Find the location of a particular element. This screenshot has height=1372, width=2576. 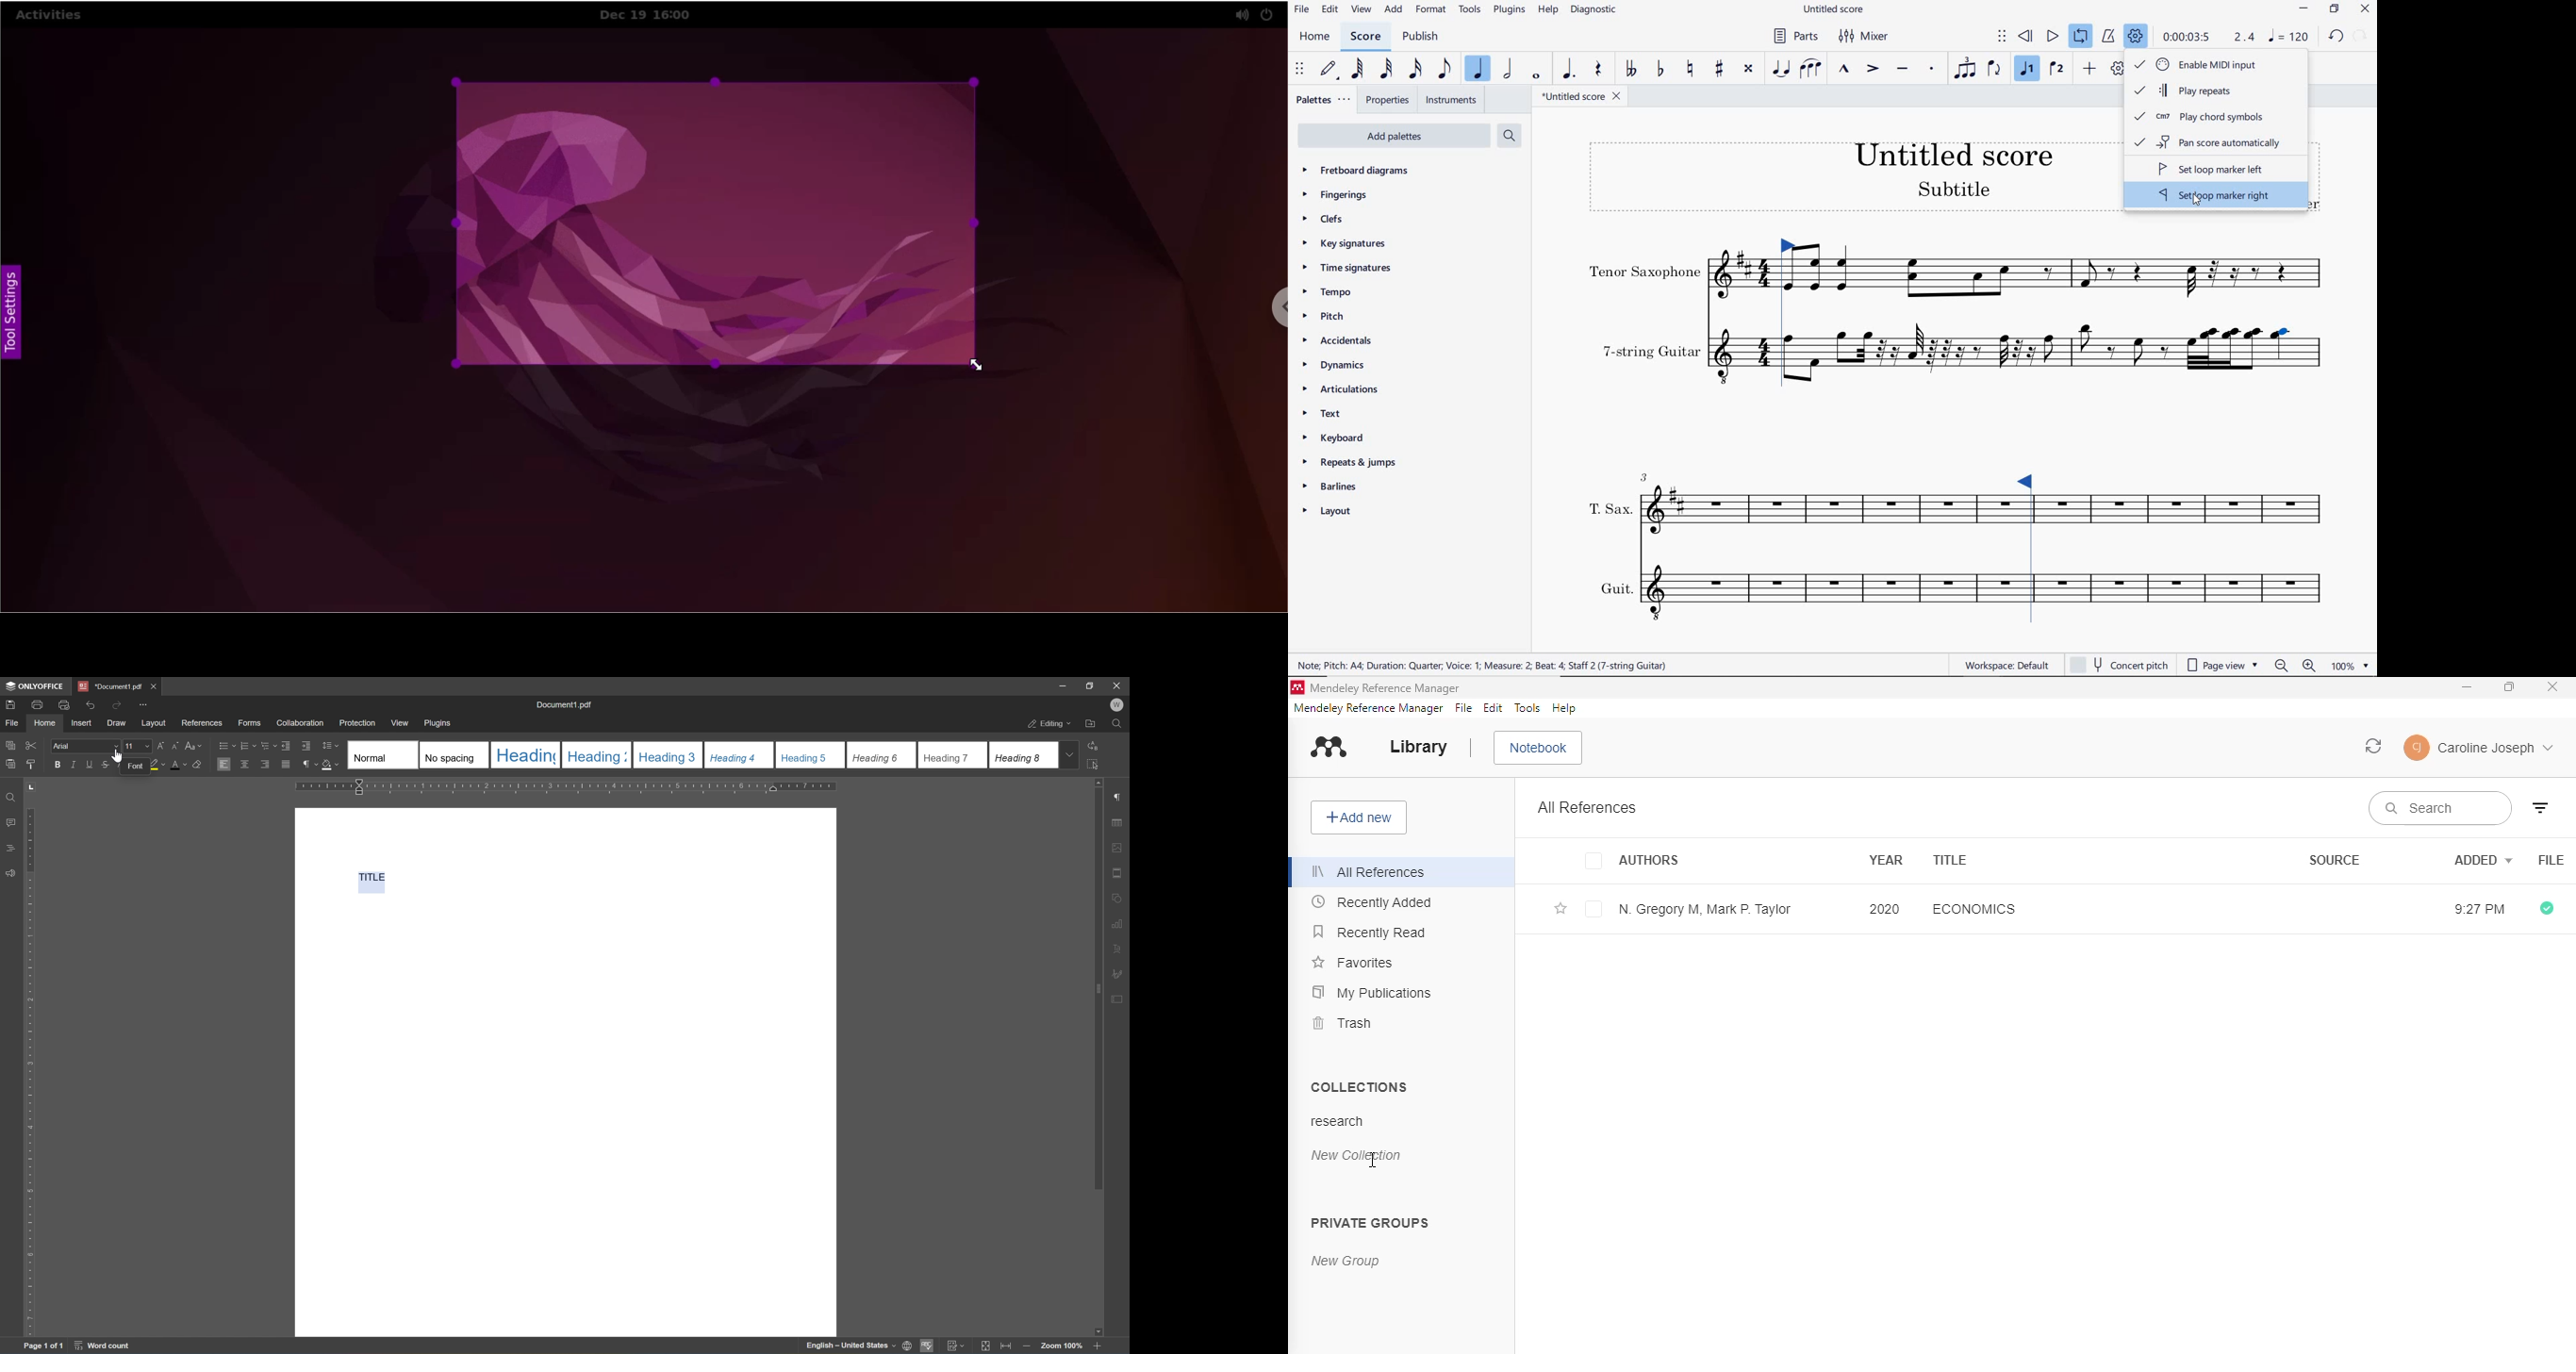

source is located at coordinates (2335, 860).